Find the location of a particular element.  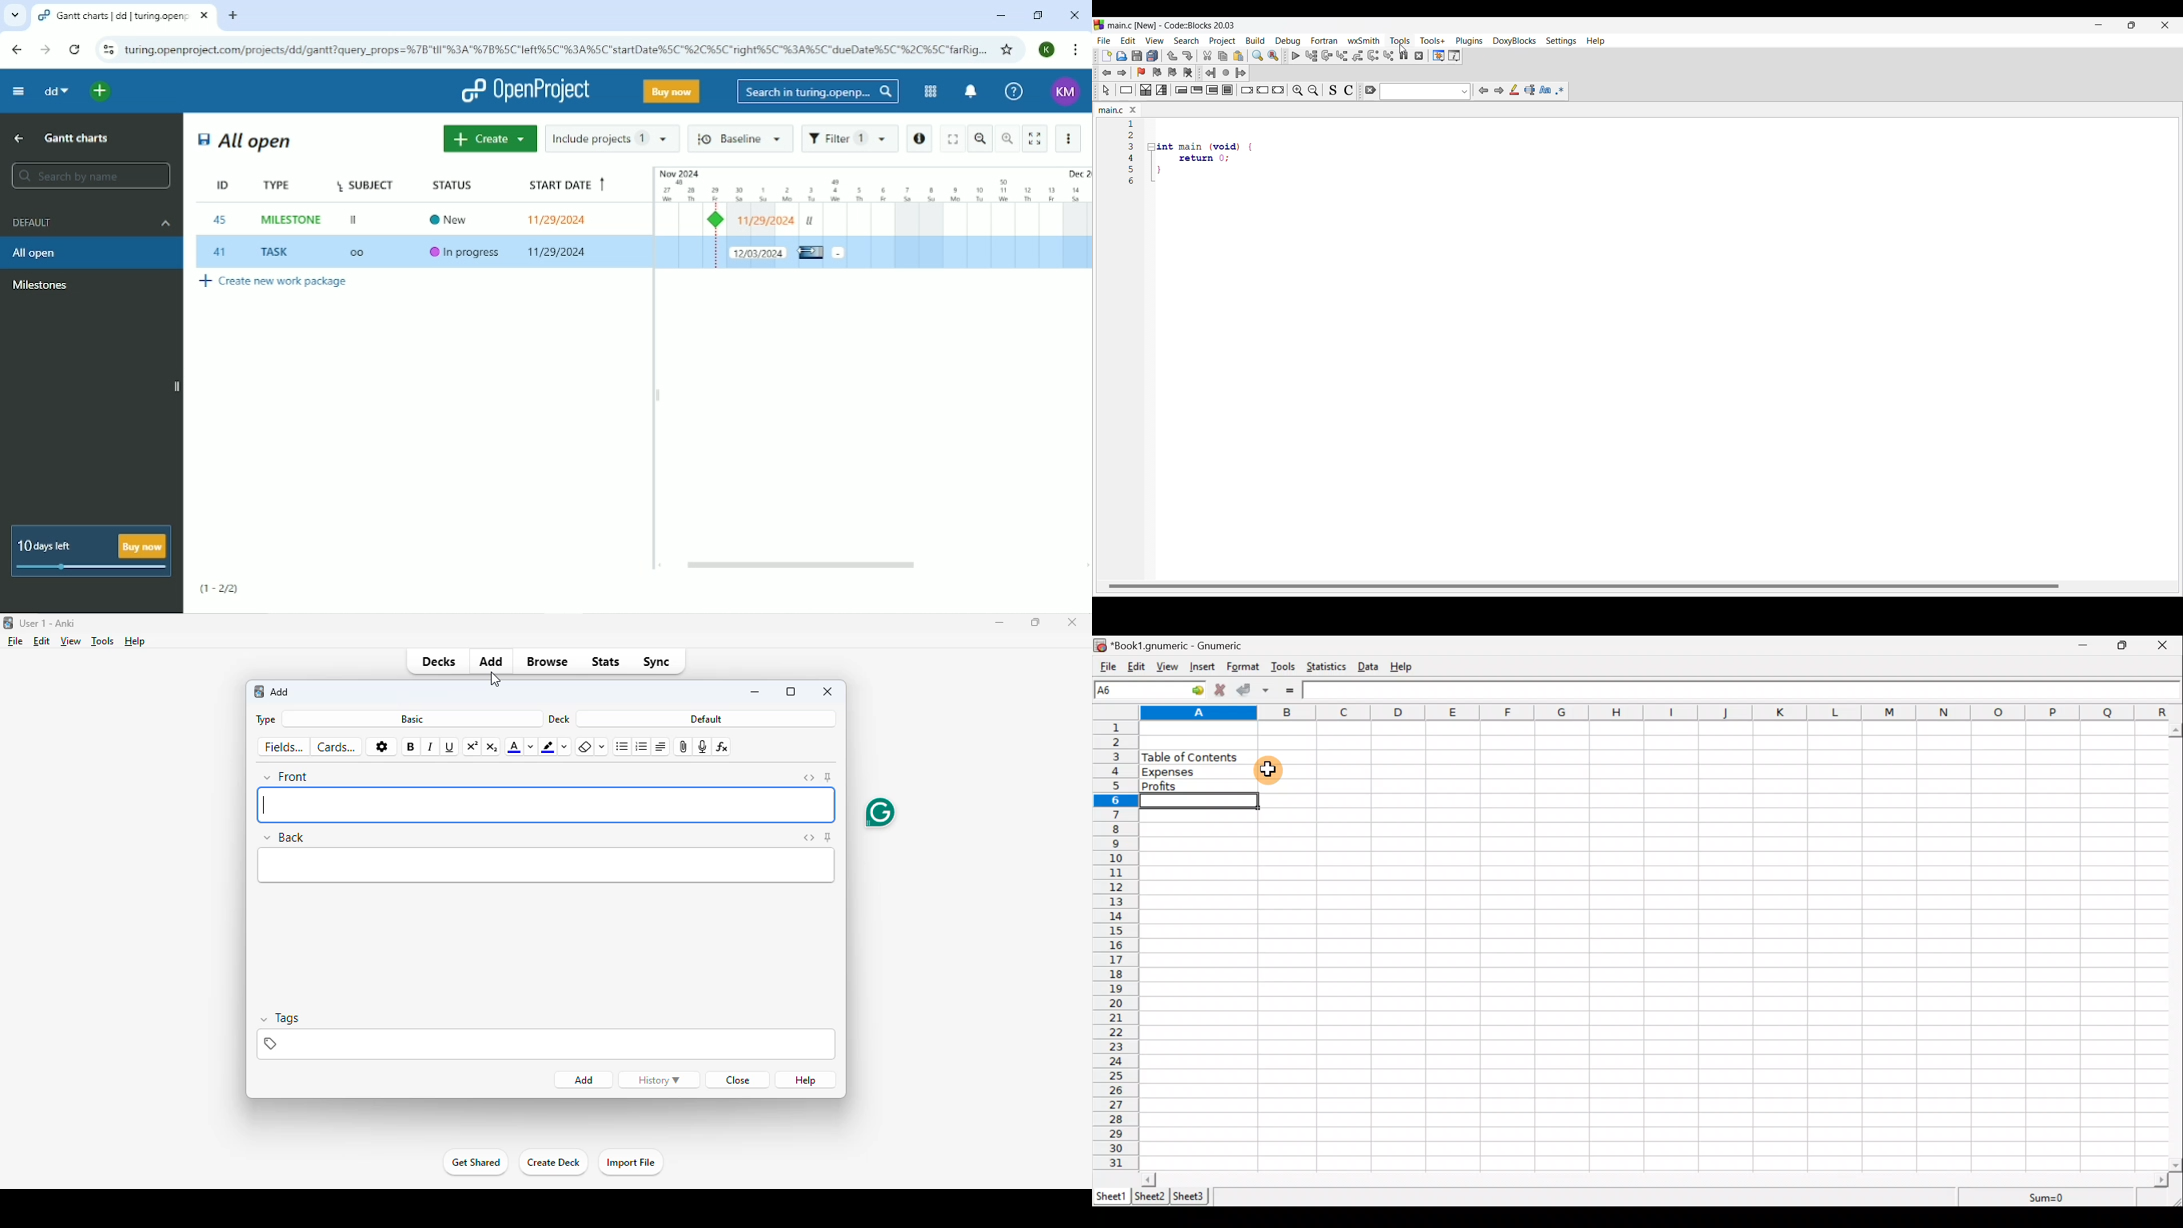

(1-2/2) is located at coordinates (219, 589).